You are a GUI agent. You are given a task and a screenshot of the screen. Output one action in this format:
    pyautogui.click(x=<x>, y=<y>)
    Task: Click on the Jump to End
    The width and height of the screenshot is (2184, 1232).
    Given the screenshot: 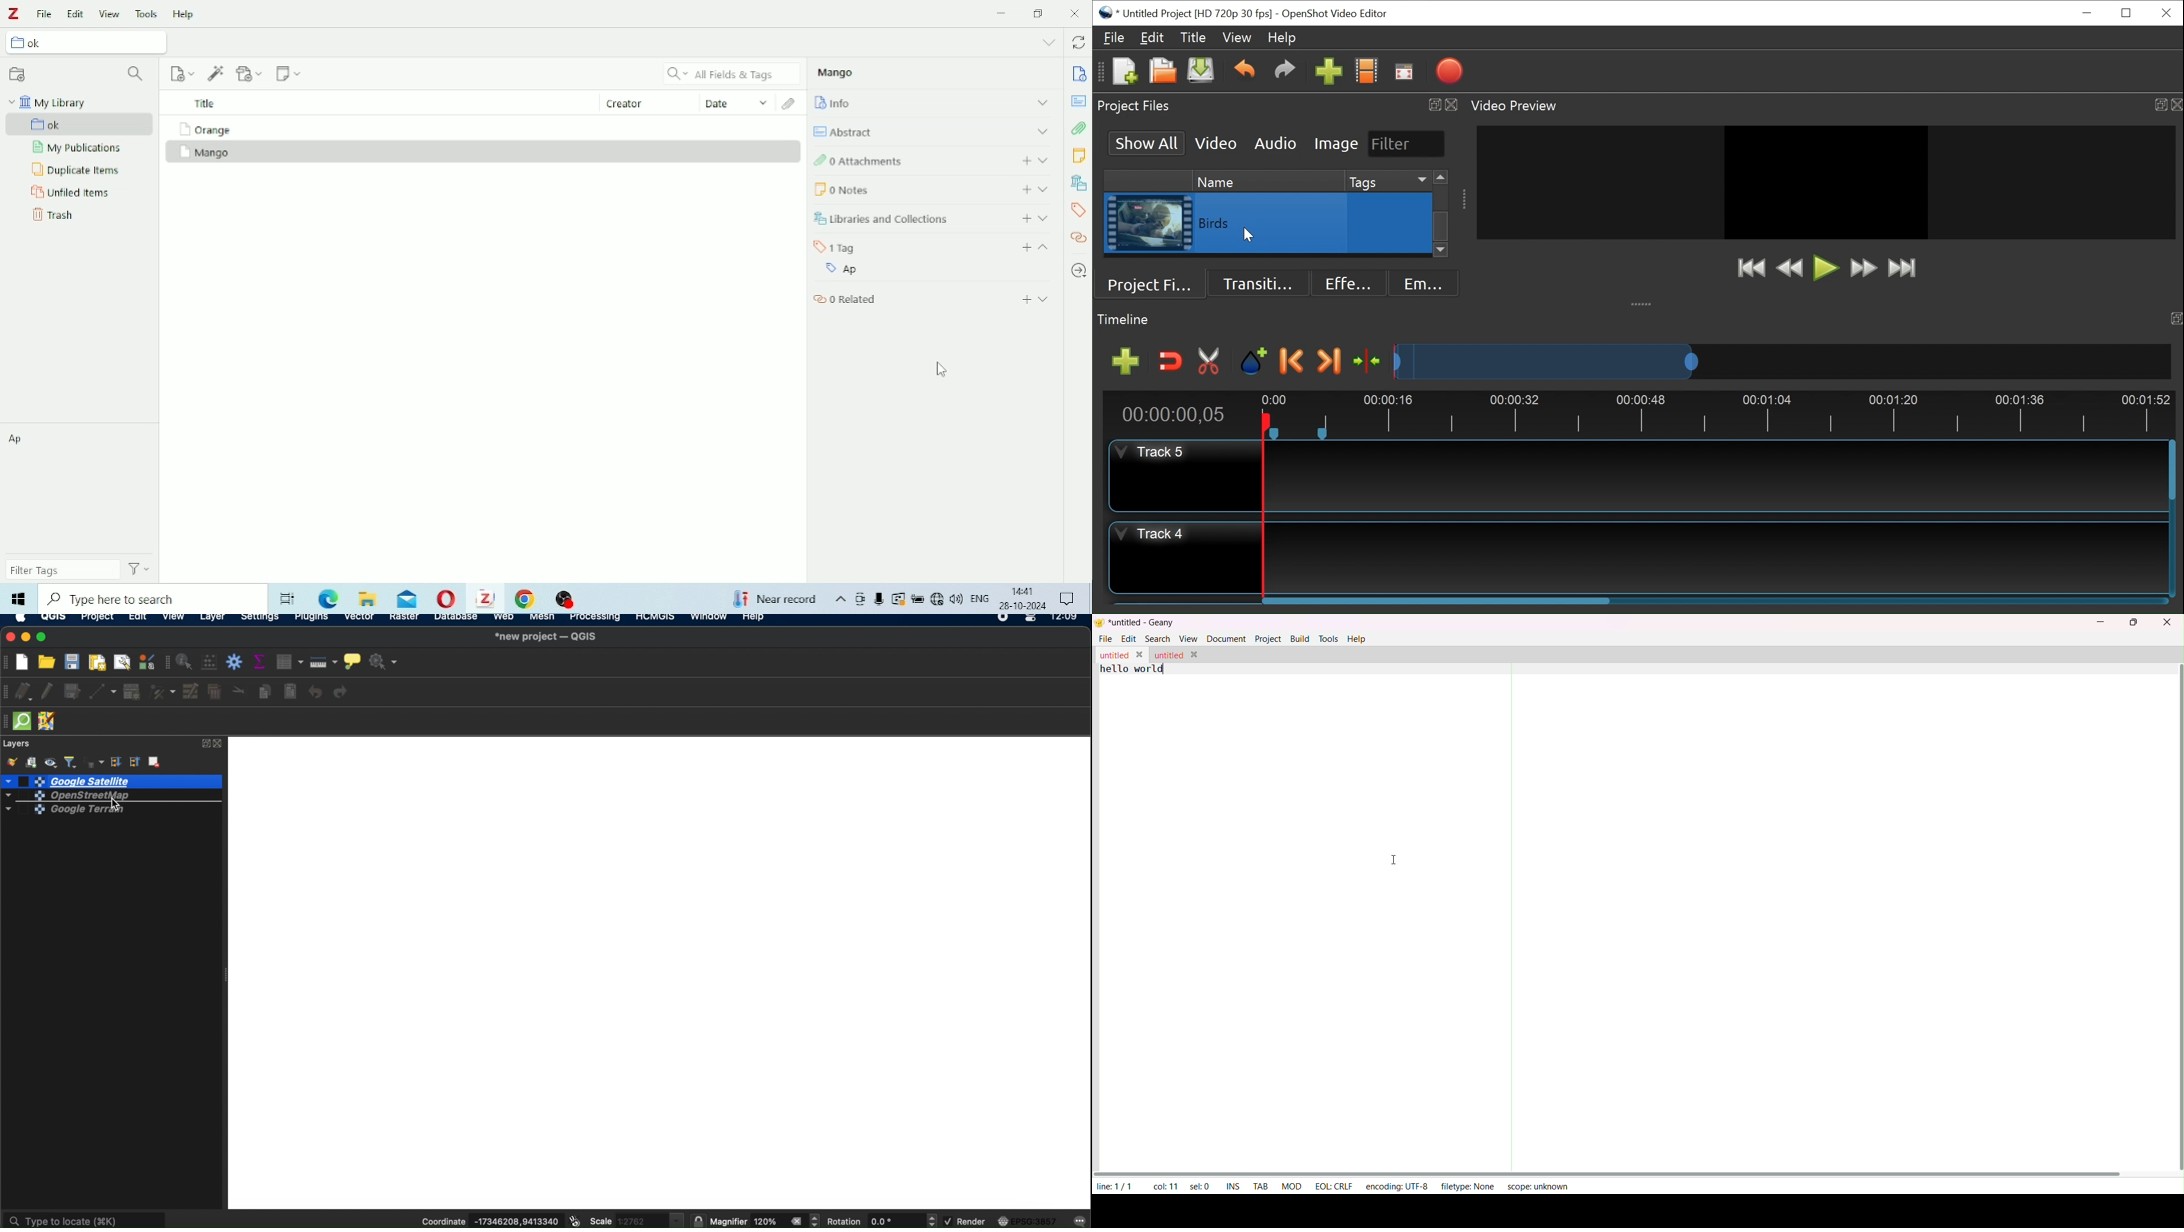 What is the action you would take?
    pyautogui.click(x=1902, y=269)
    